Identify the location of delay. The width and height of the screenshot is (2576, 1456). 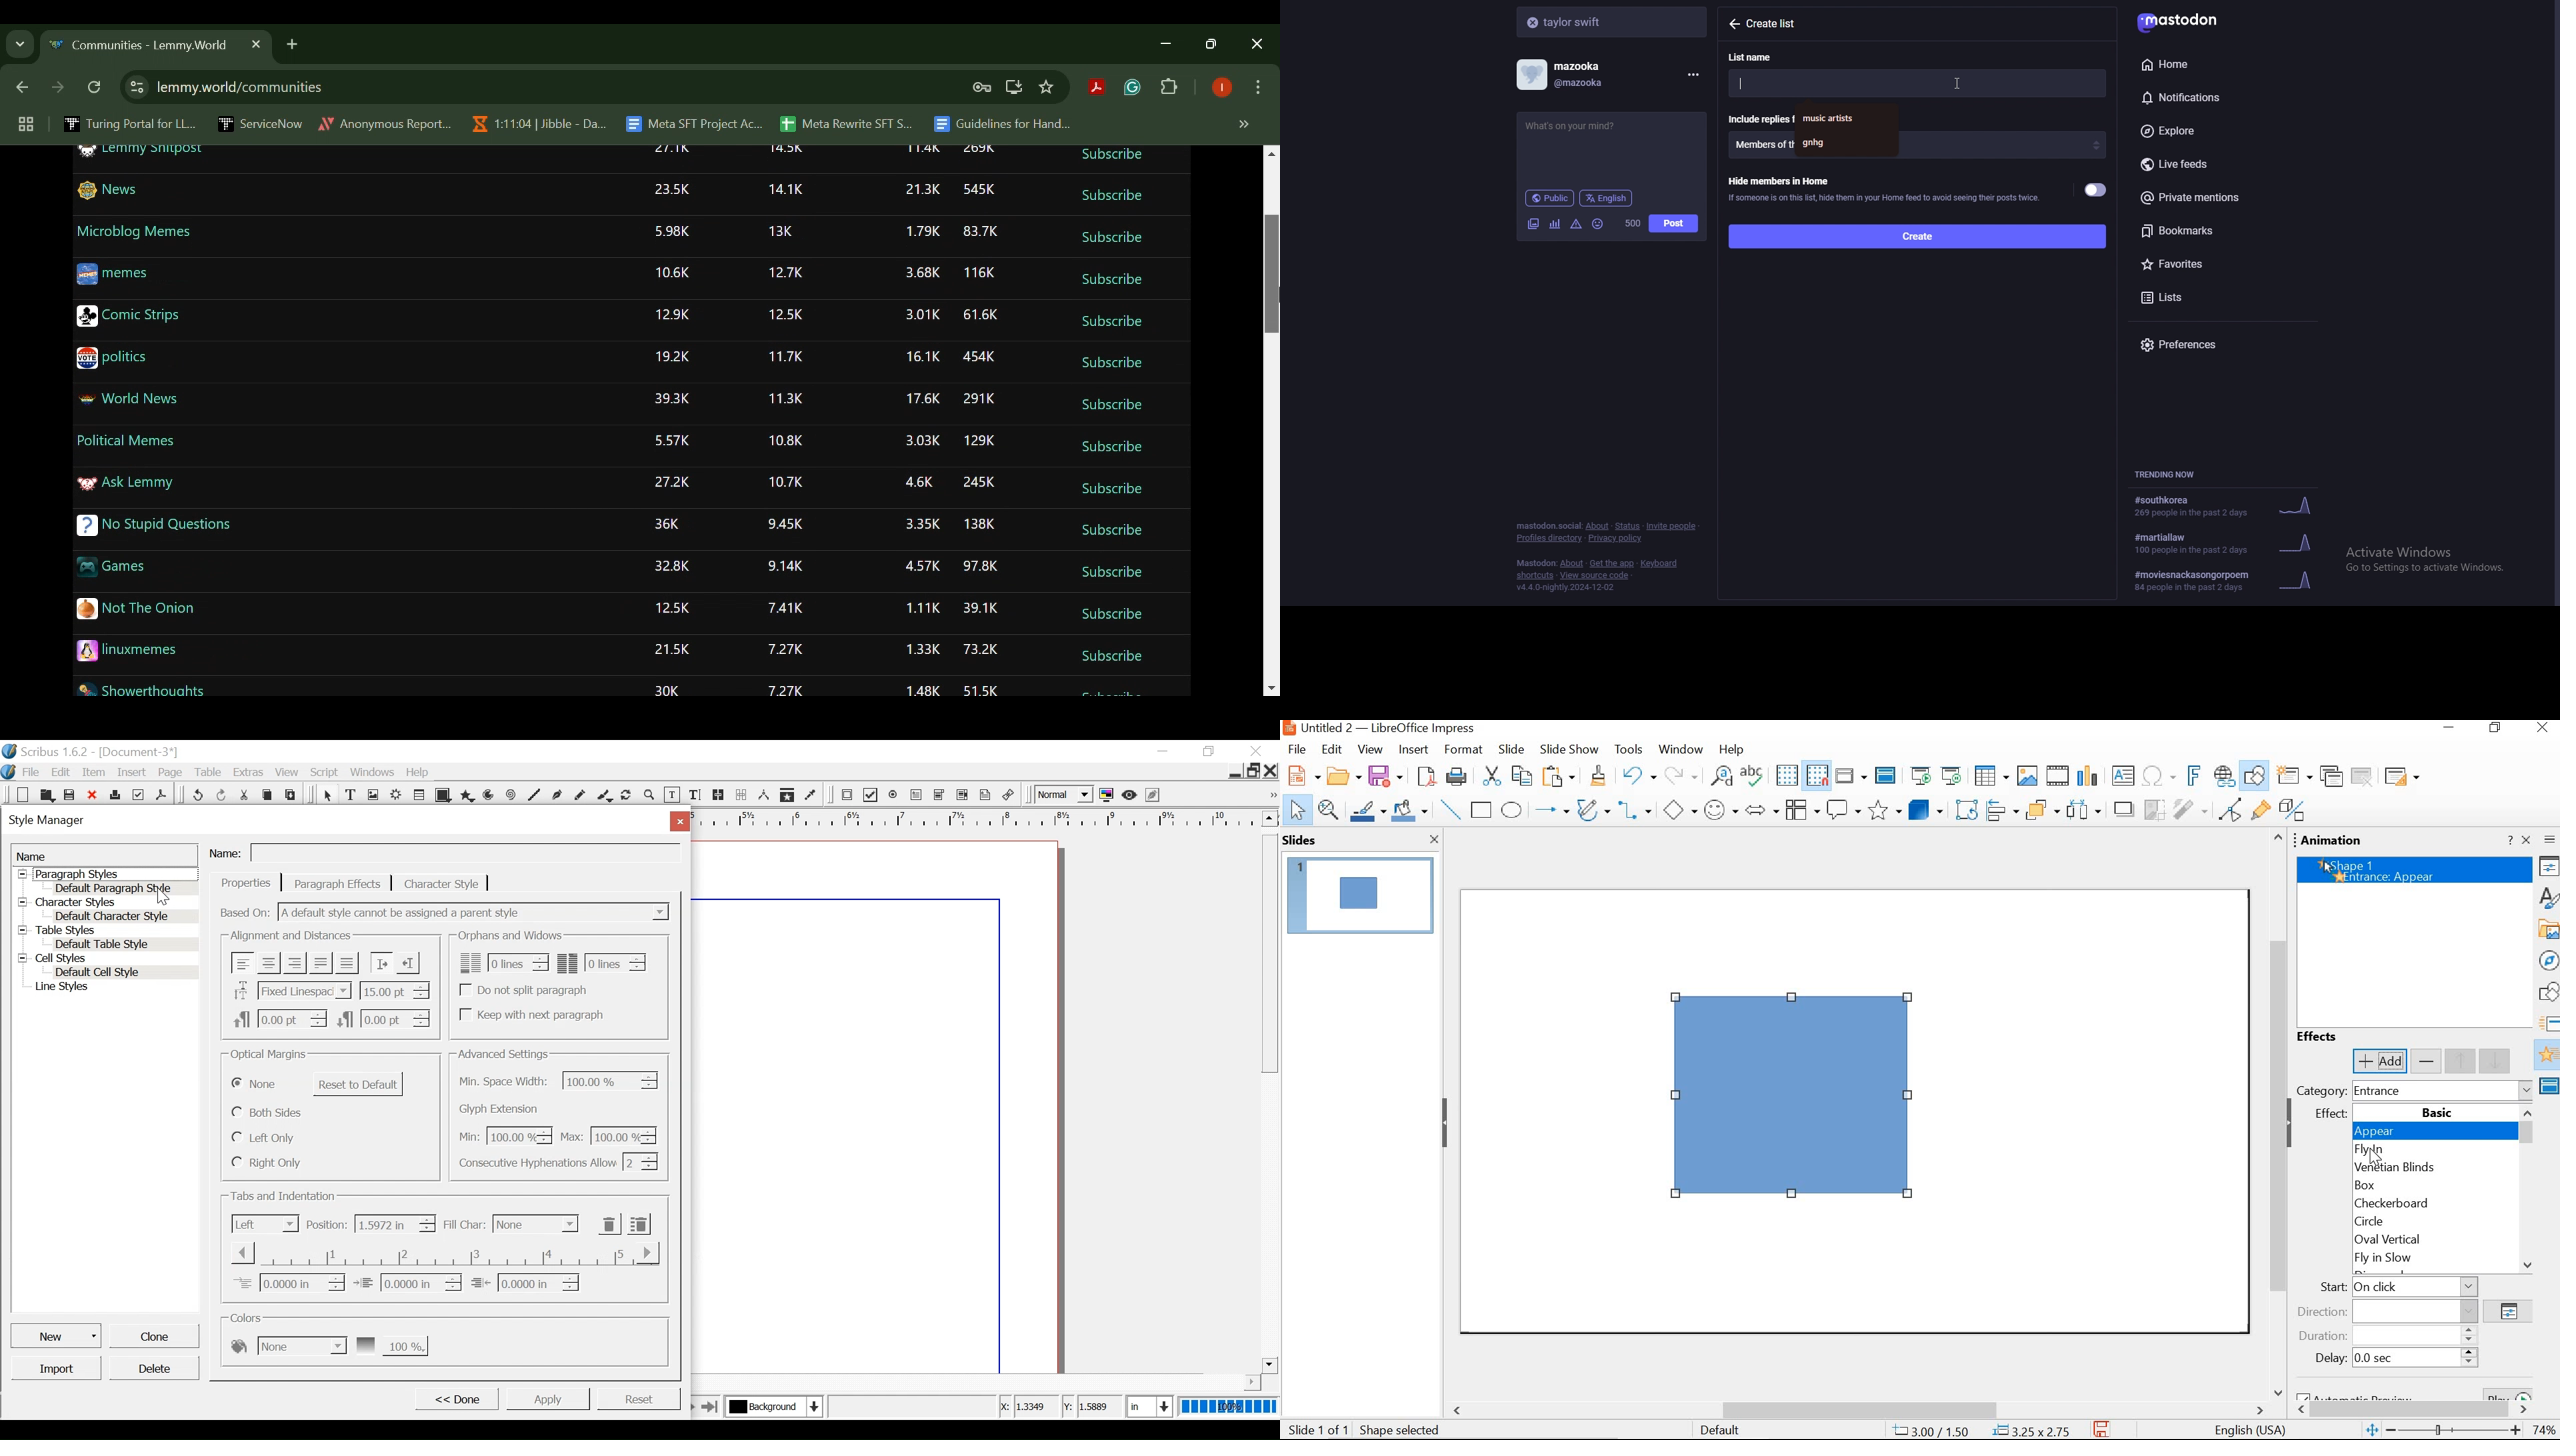
(2390, 1359).